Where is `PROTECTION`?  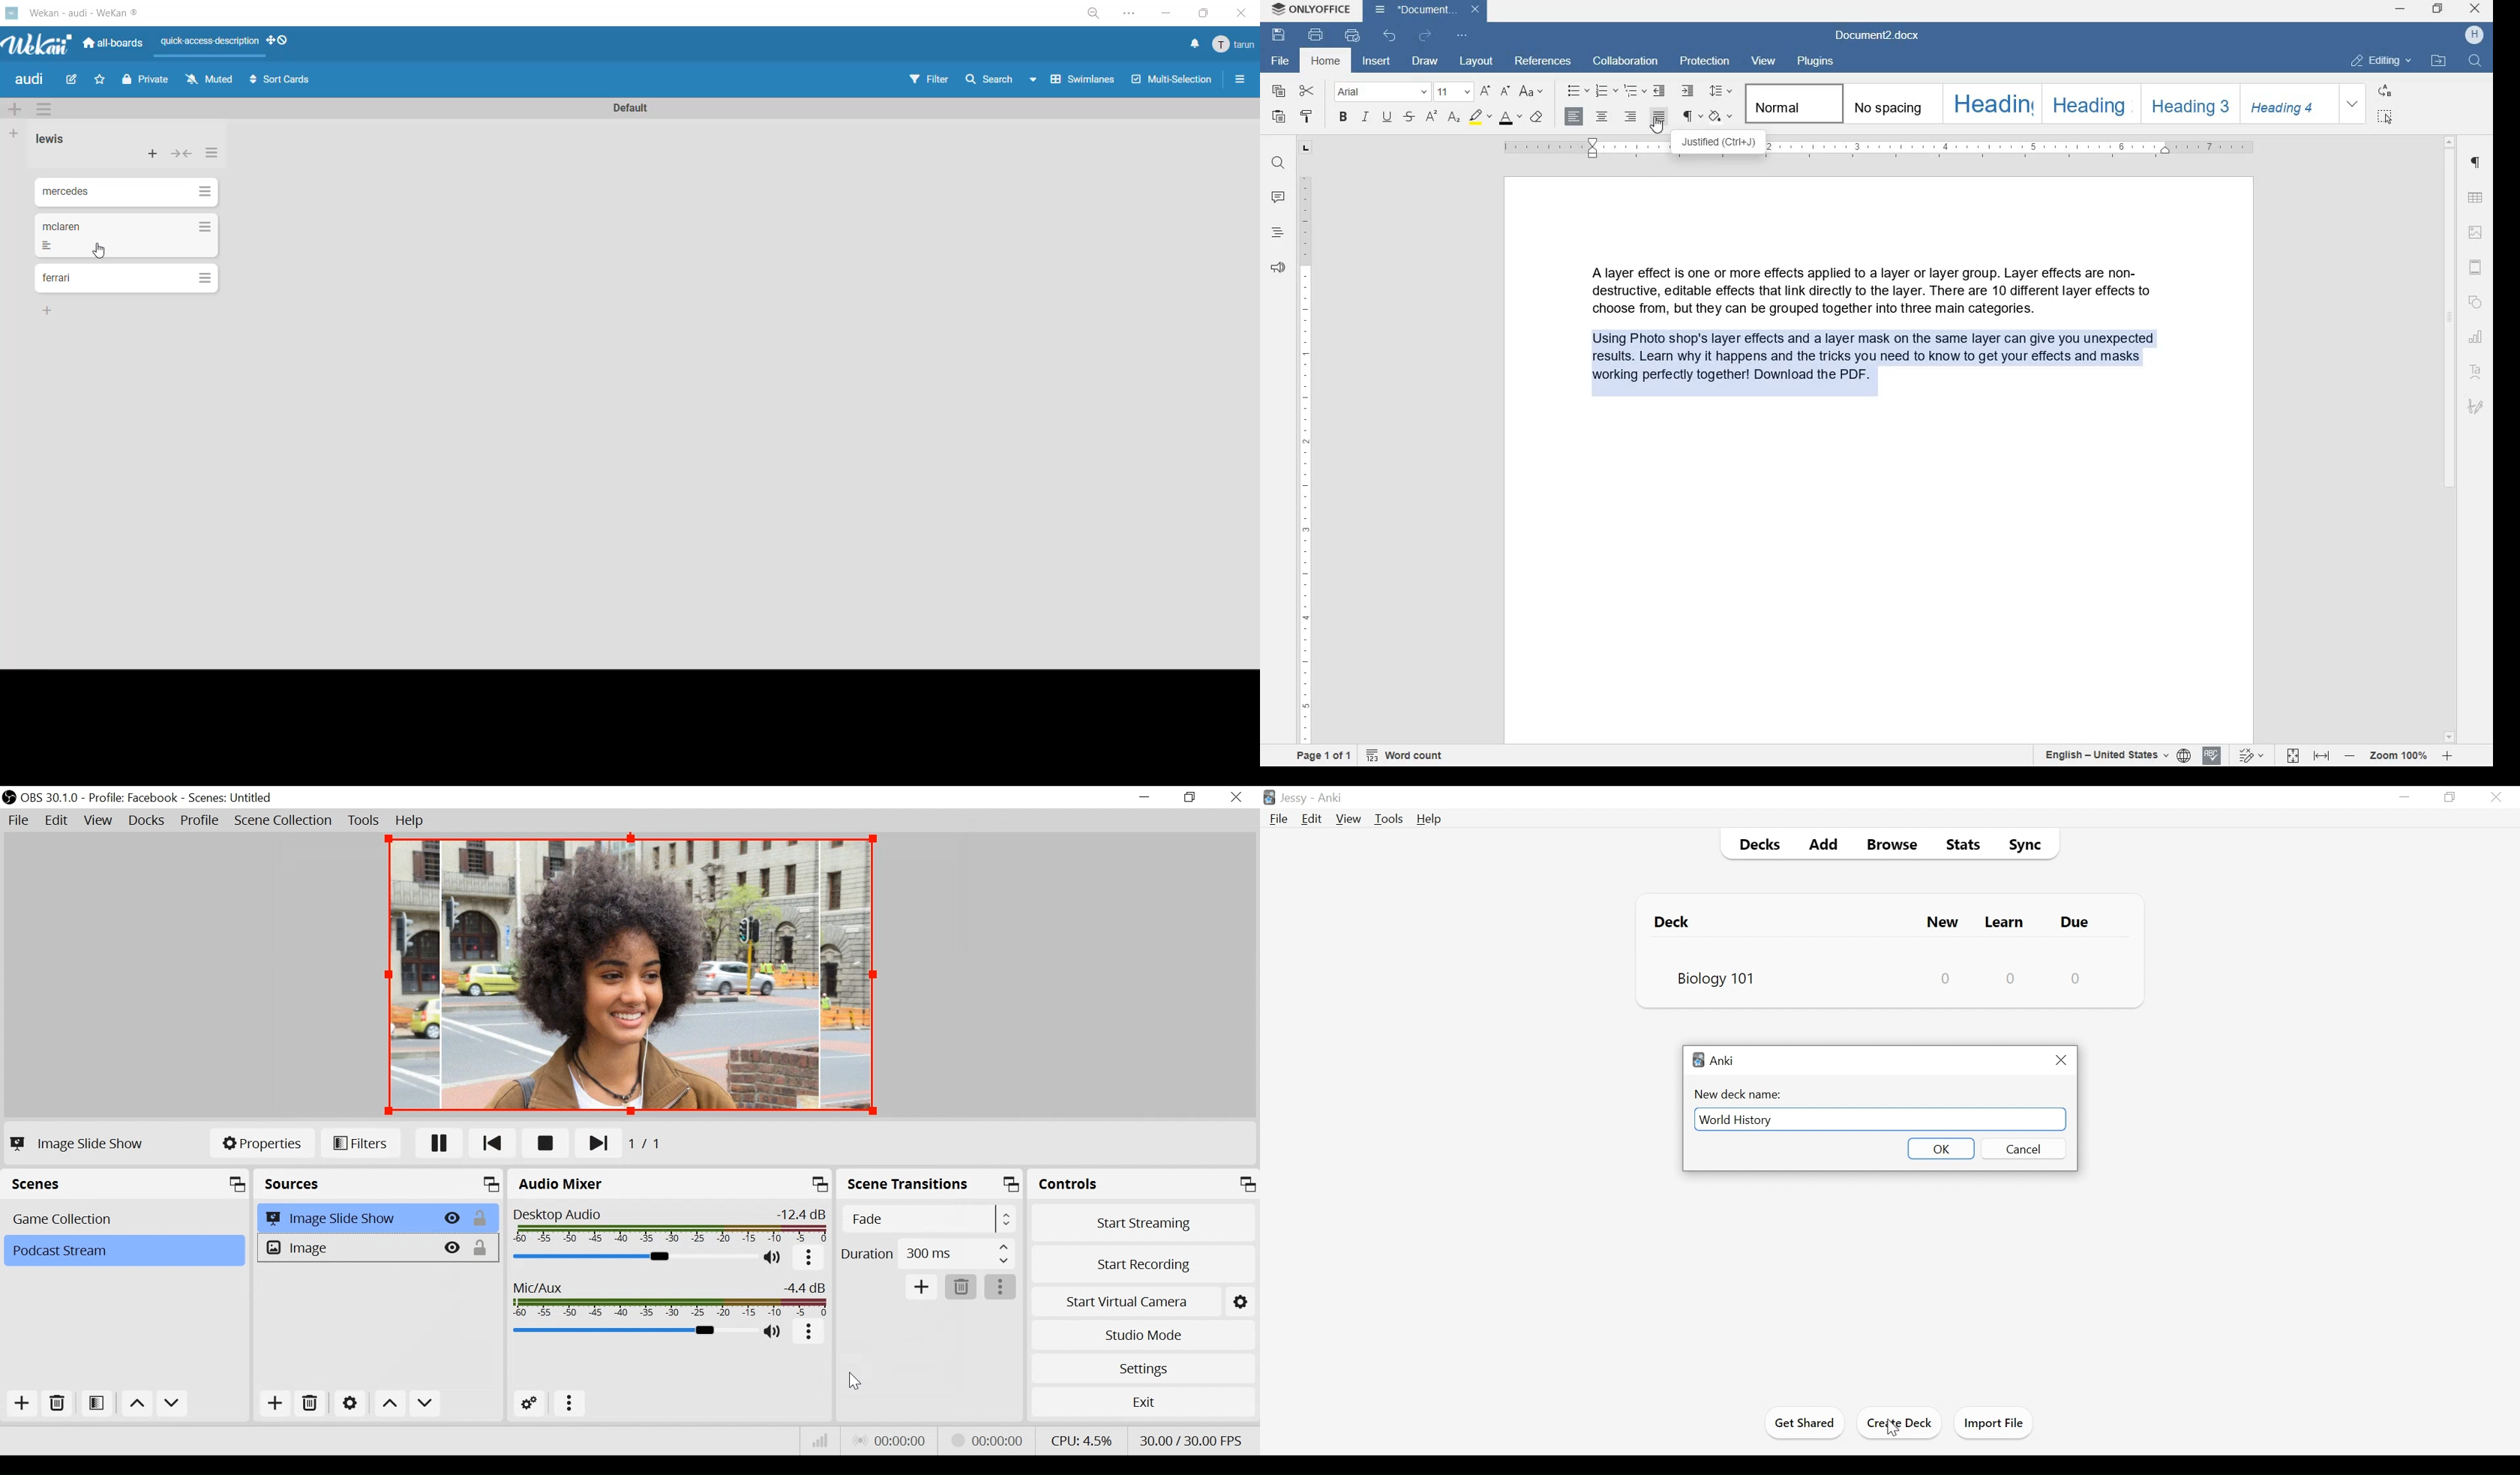
PROTECTION is located at coordinates (1705, 62).